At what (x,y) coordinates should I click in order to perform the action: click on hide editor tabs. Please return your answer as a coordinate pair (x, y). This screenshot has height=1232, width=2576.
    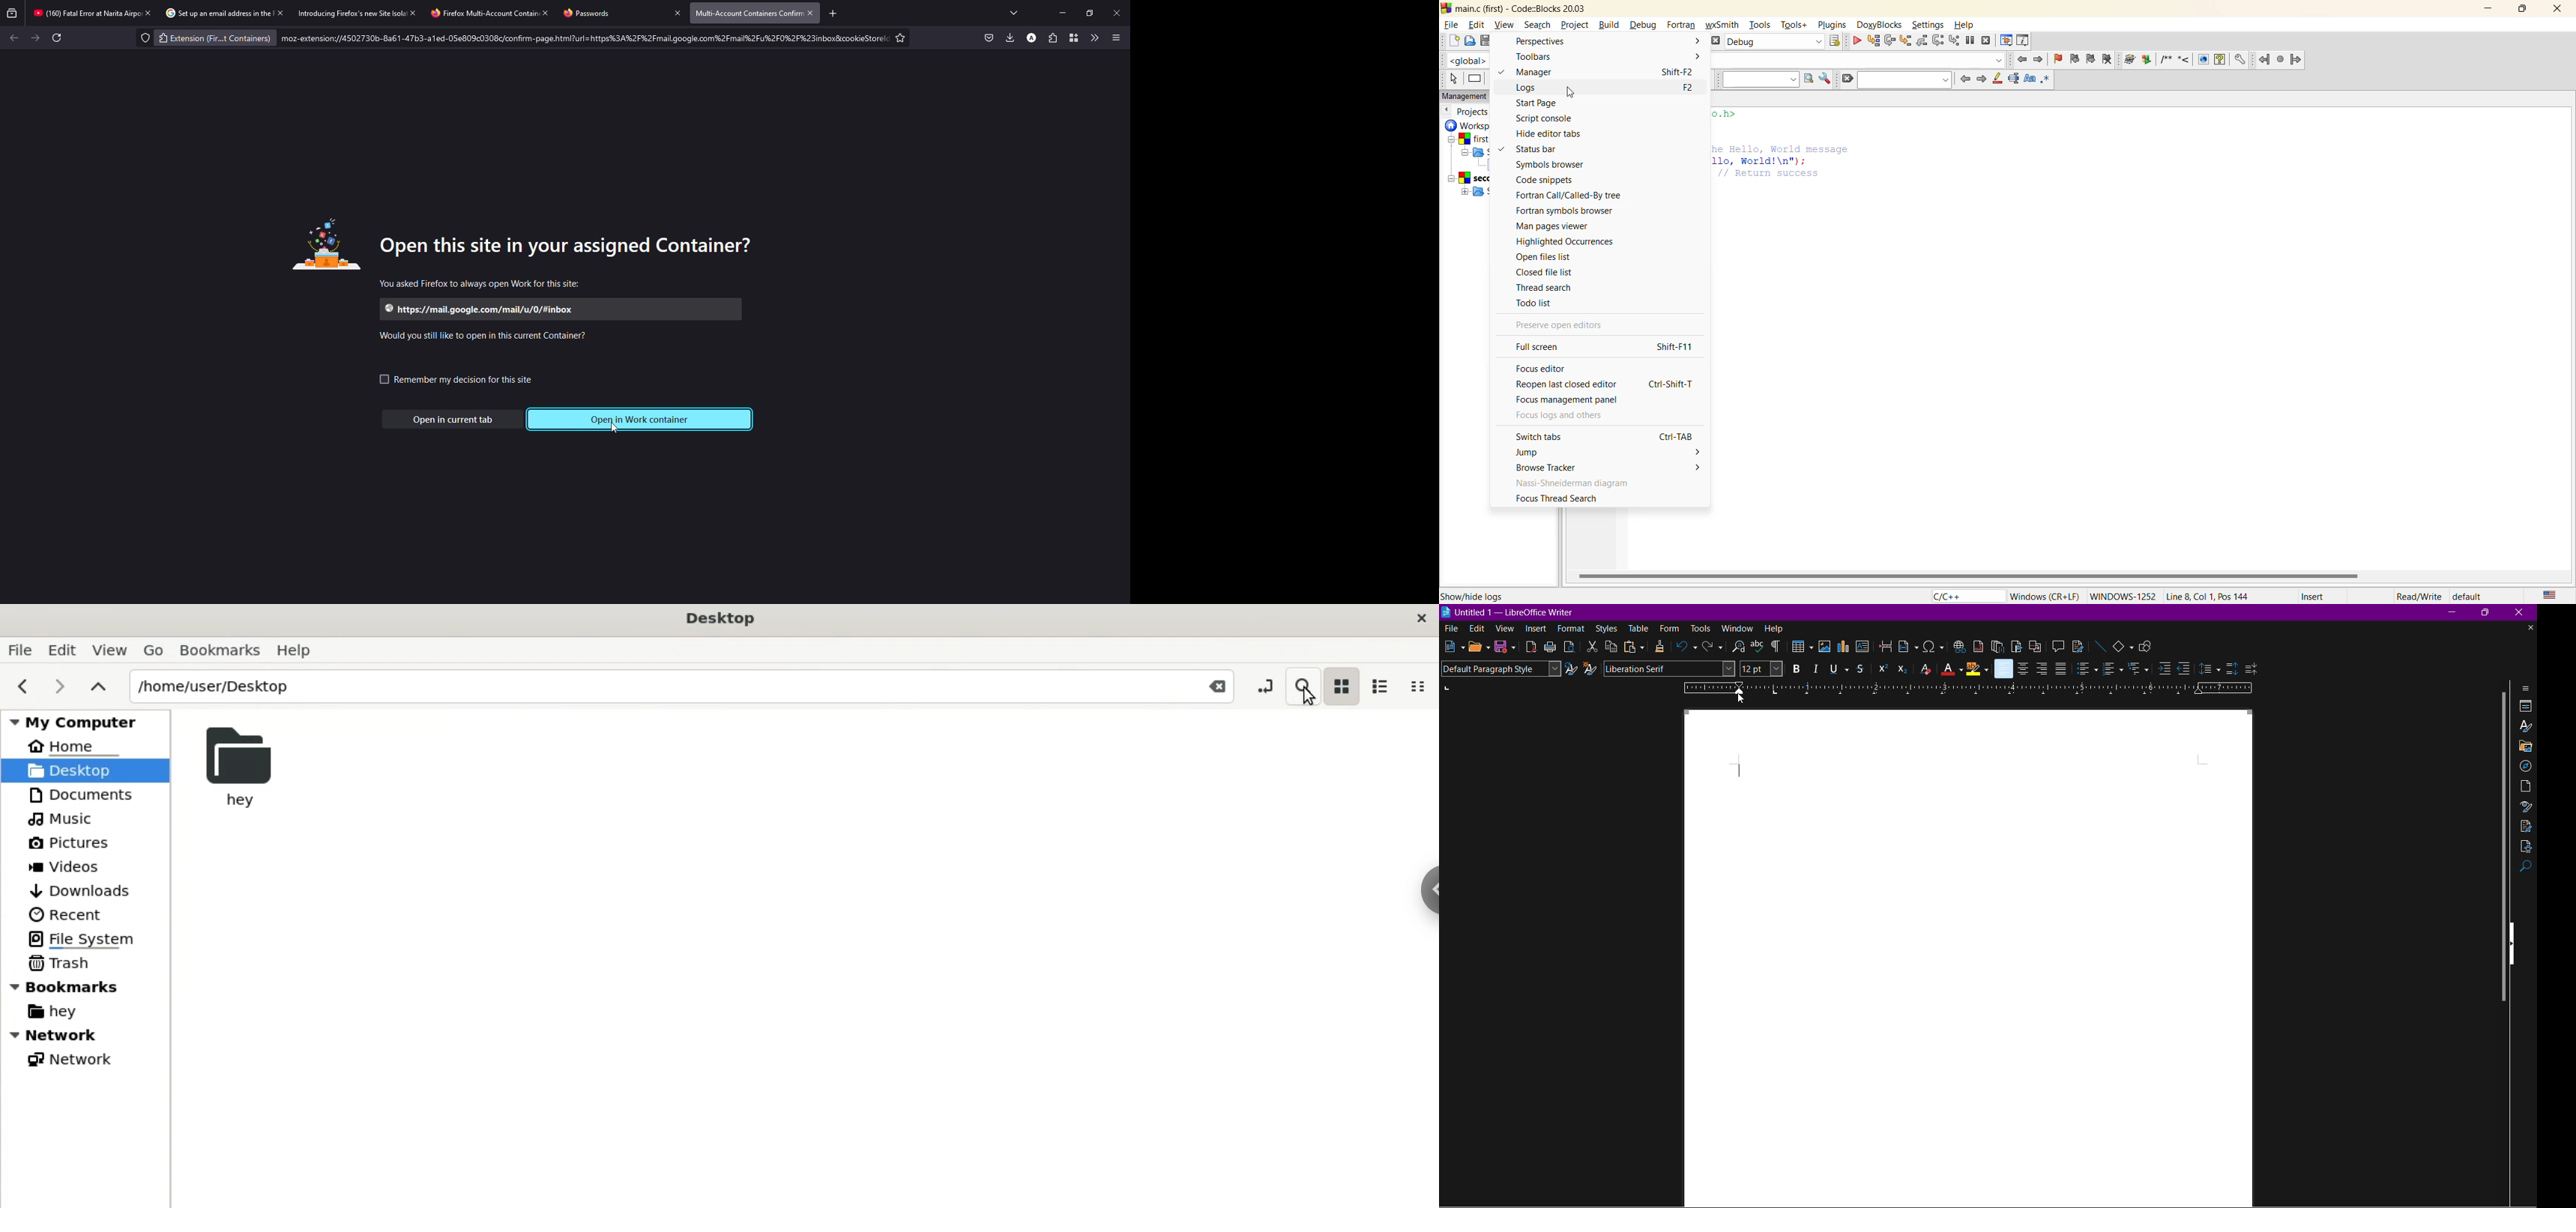
    Looking at the image, I should click on (1562, 134).